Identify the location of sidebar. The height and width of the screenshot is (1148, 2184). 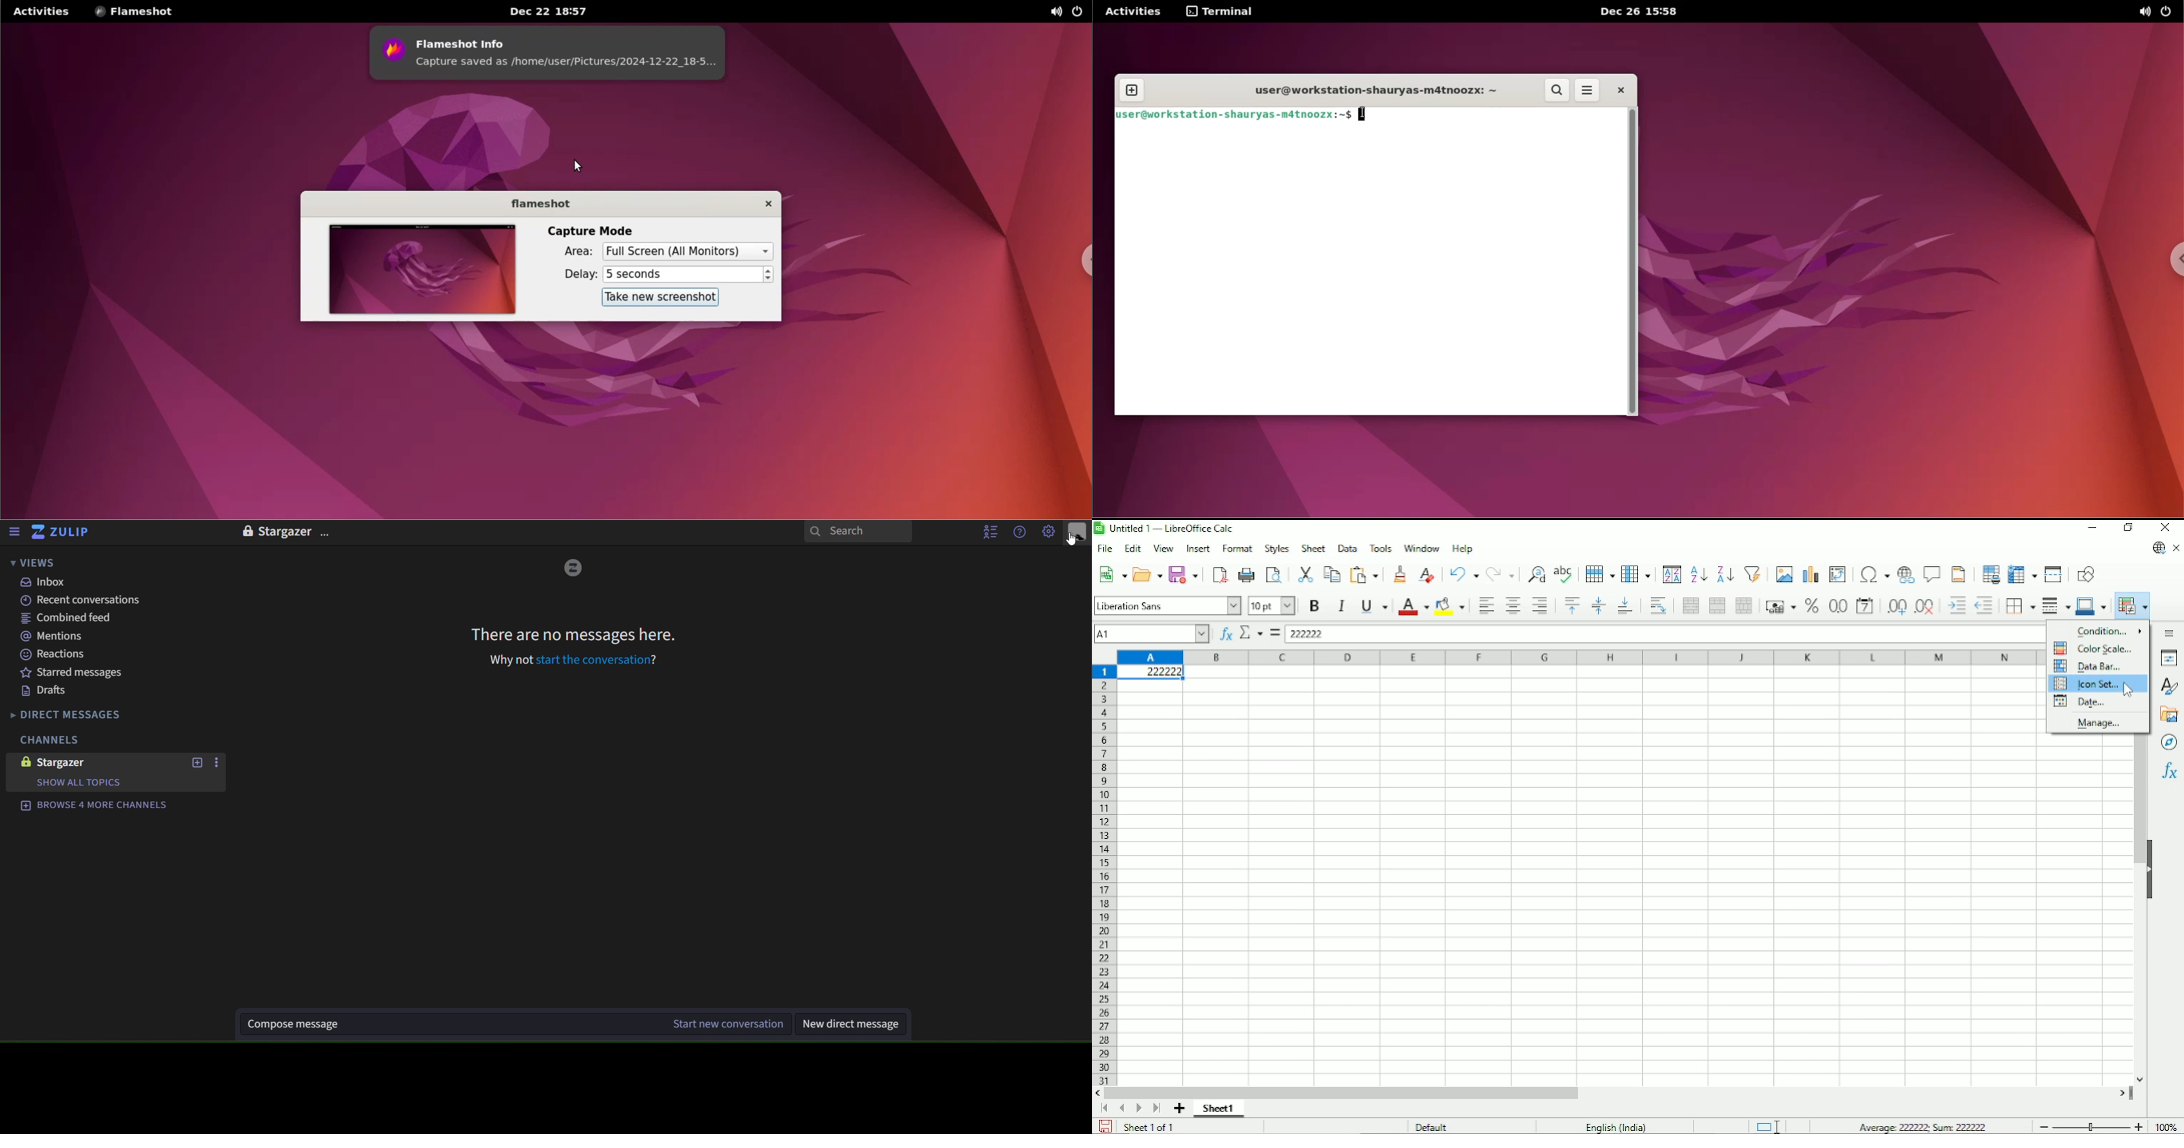
(14, 532).